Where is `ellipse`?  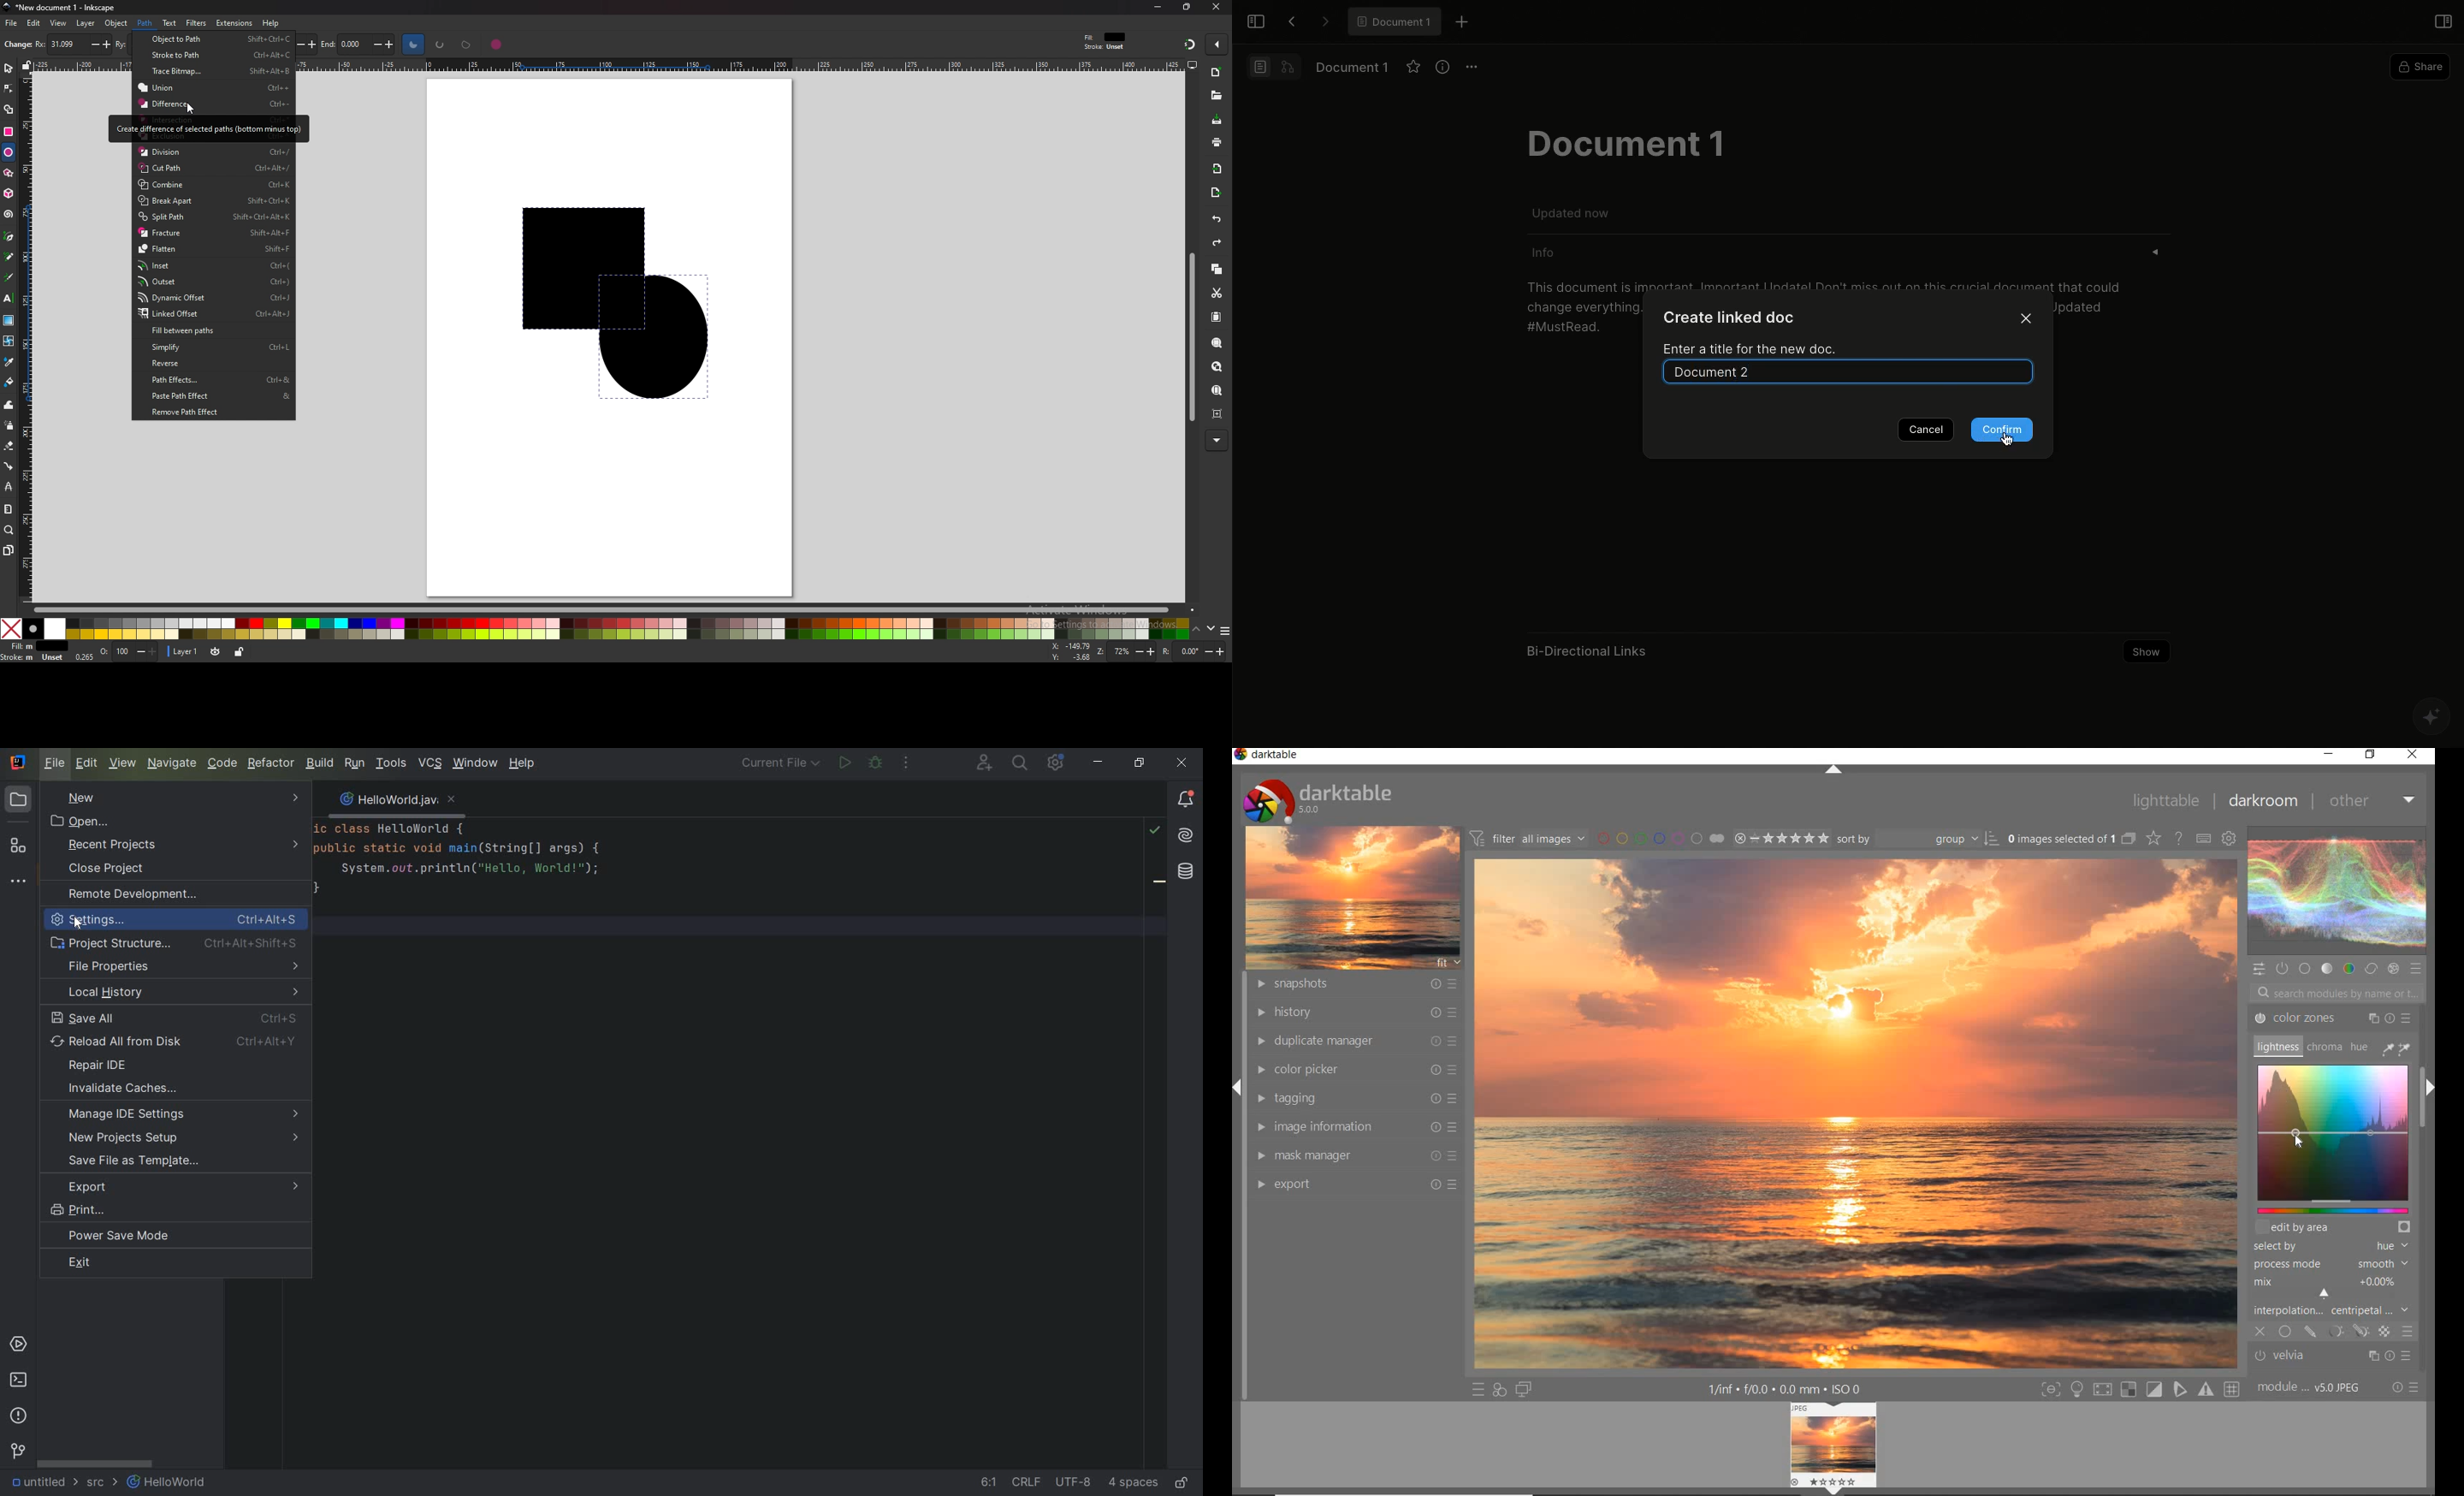 ellipse is located at coordinates (8, 151).